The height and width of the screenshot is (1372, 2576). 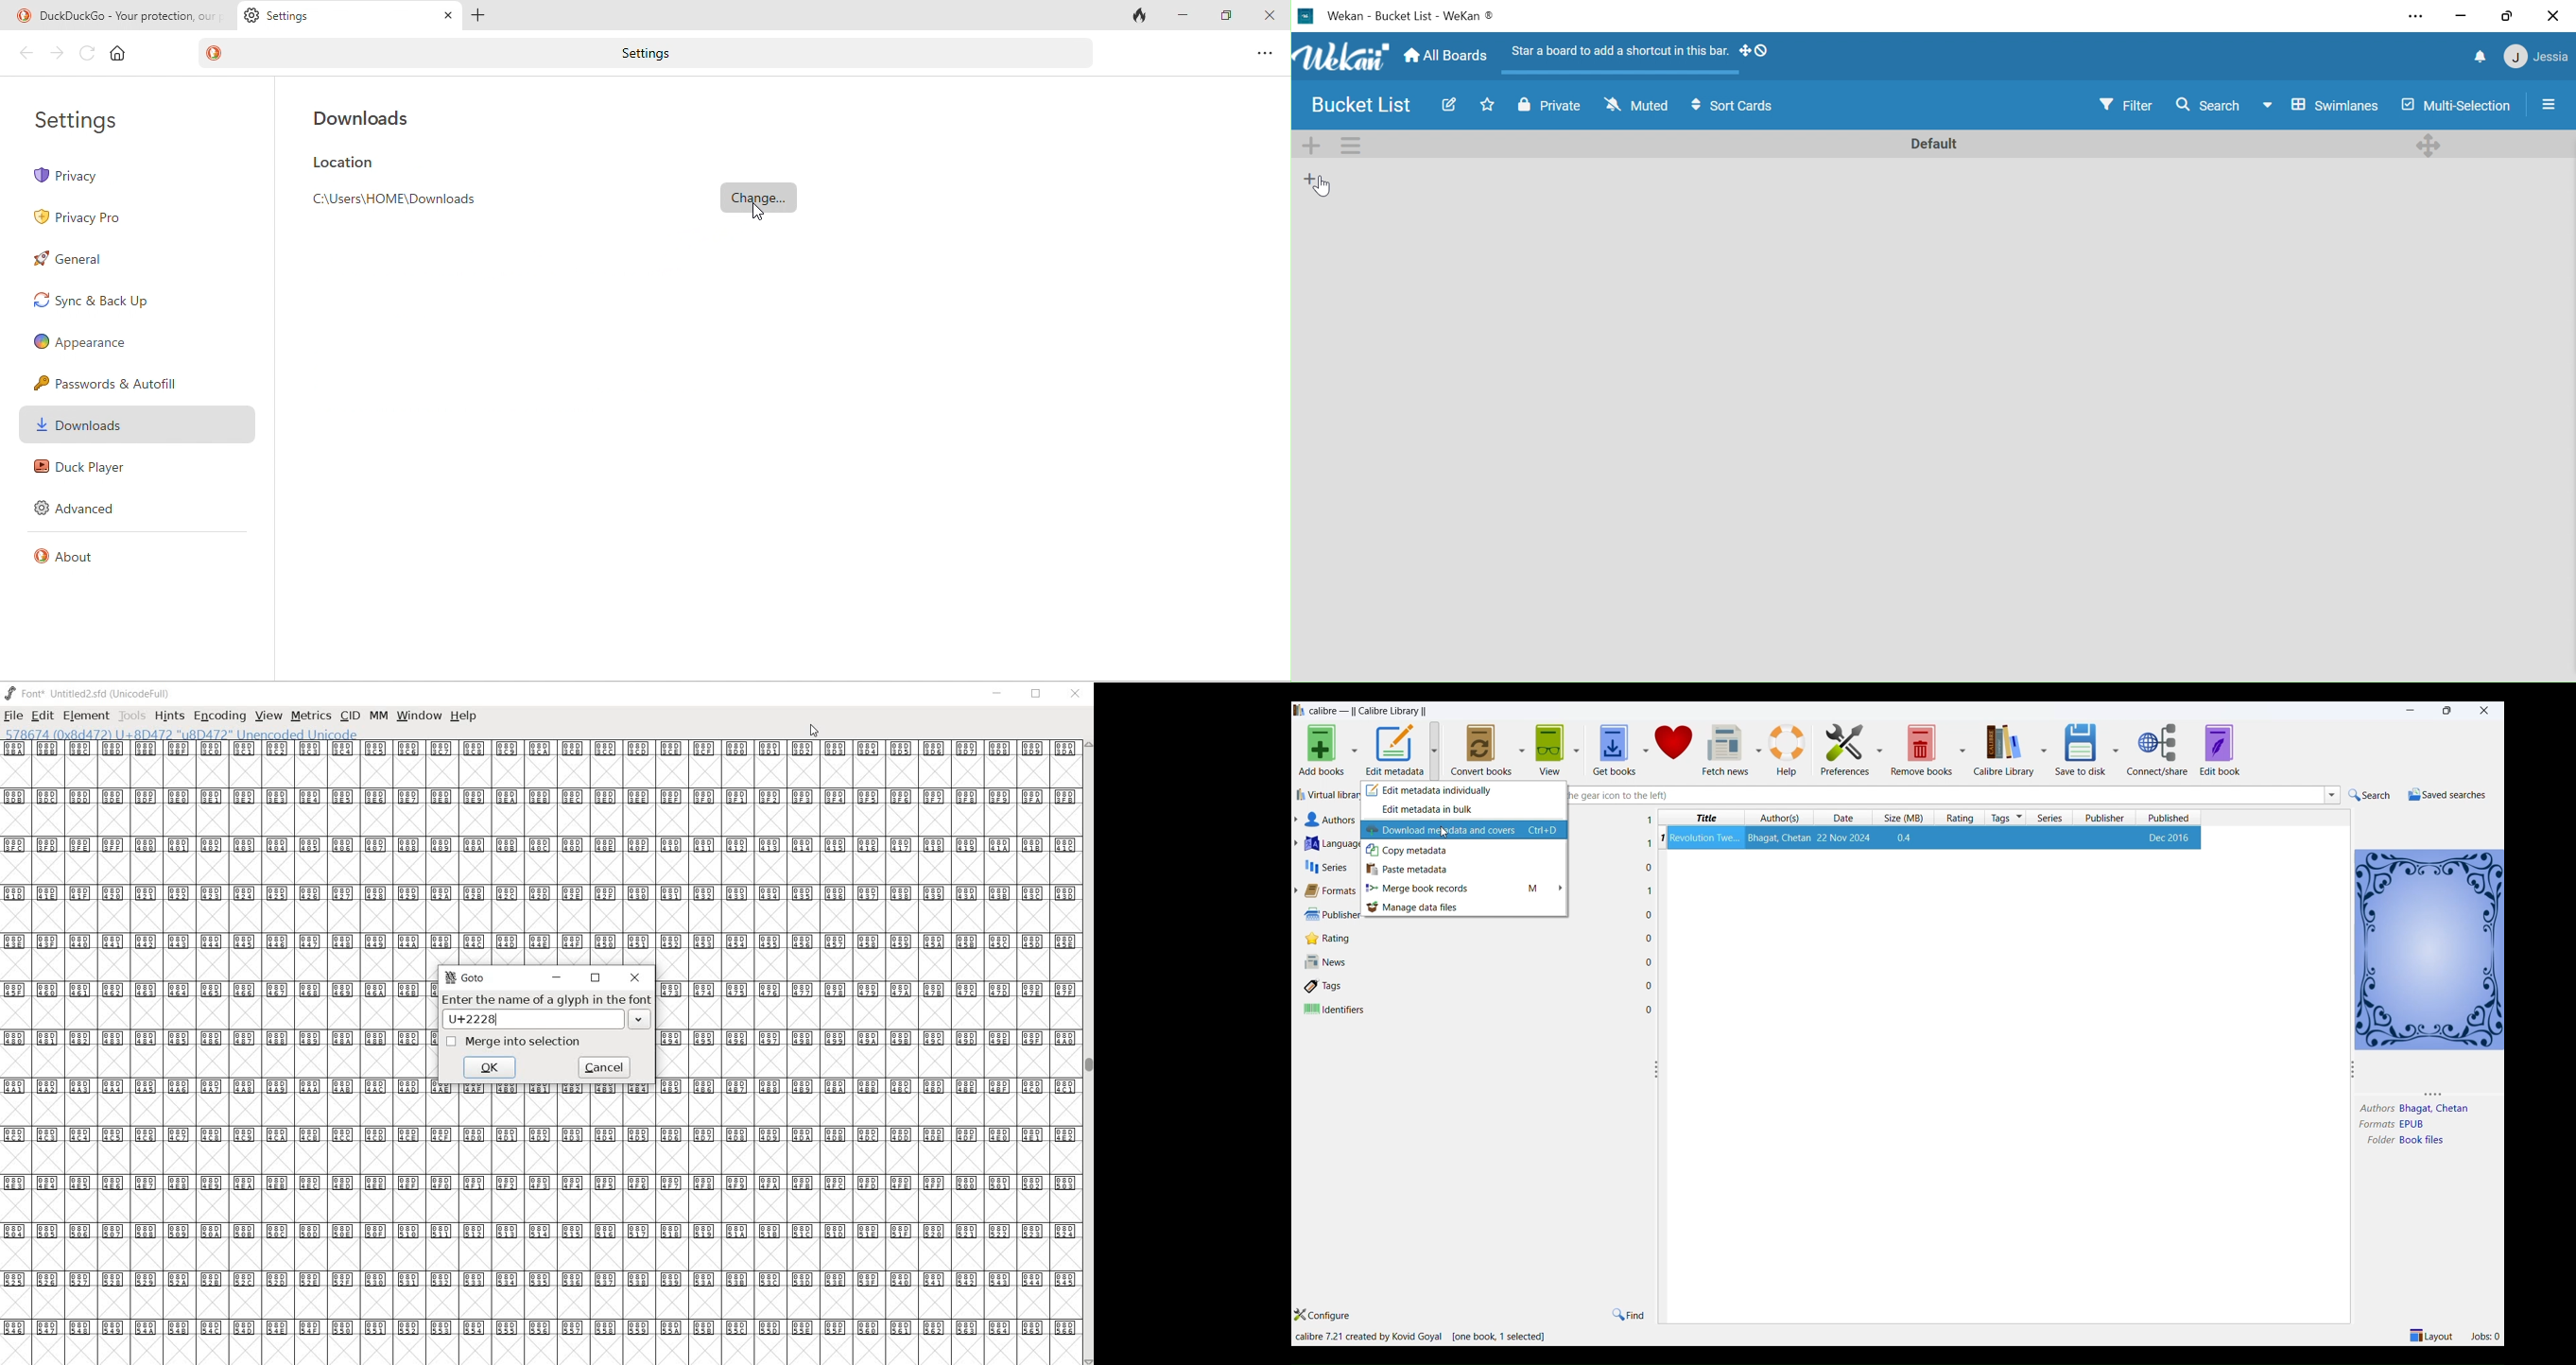 I want to click on glyph characters, so click(x=754, y=1244).